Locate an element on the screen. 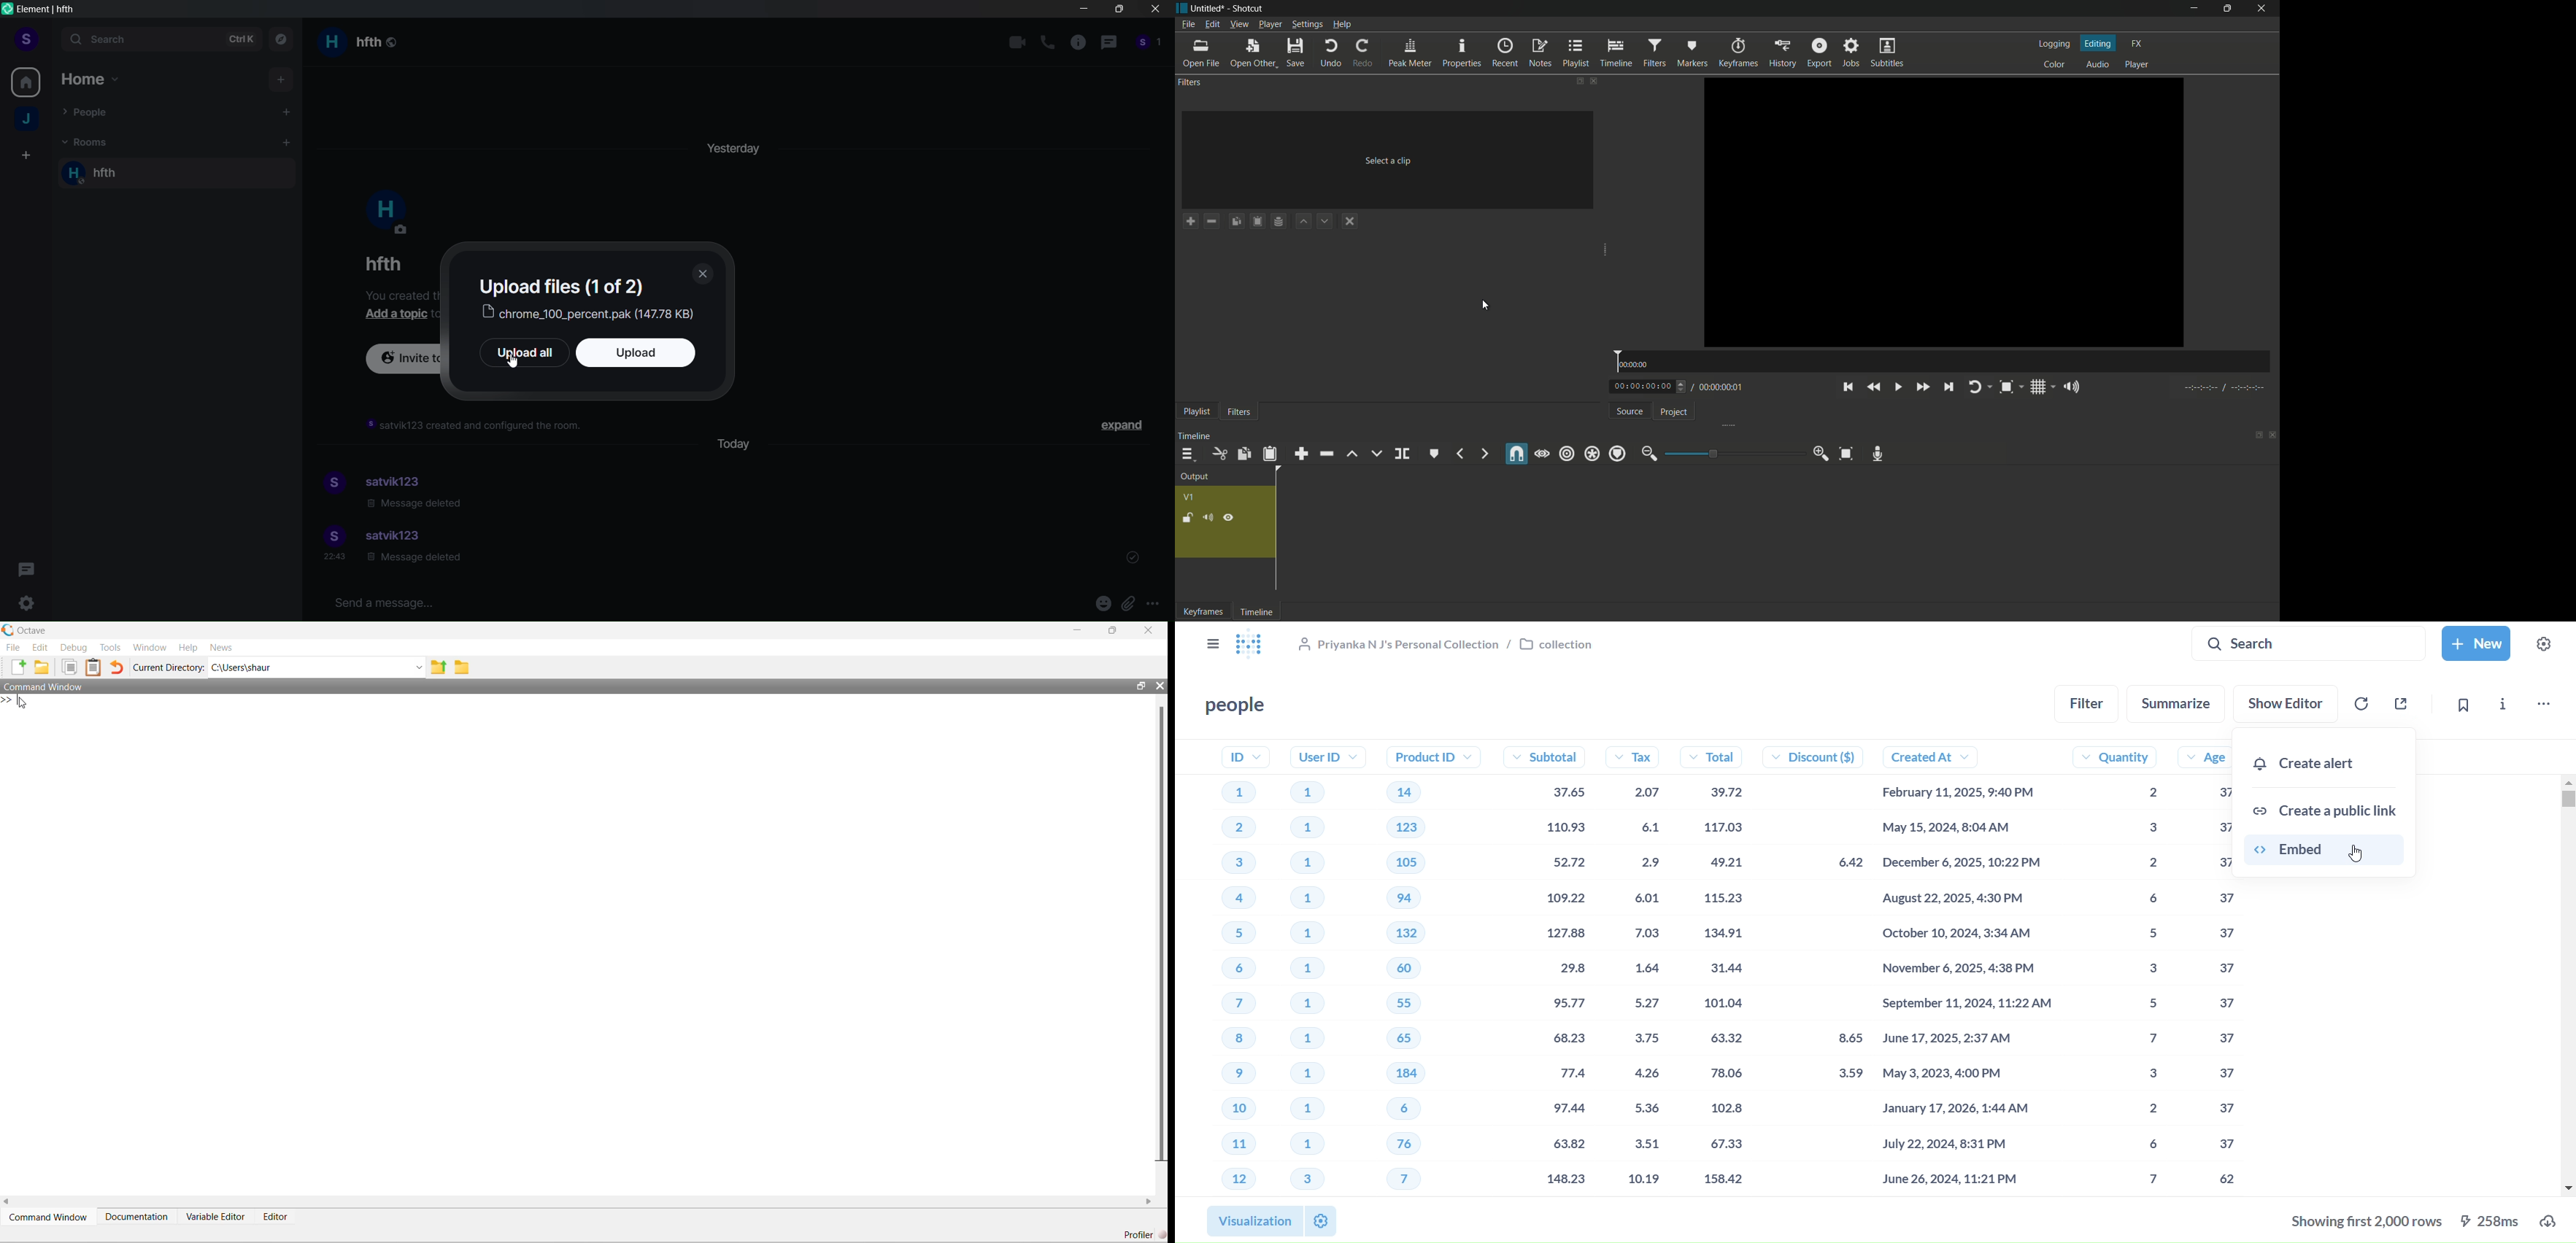  close filter pane is located at coordinates (1592, 81).